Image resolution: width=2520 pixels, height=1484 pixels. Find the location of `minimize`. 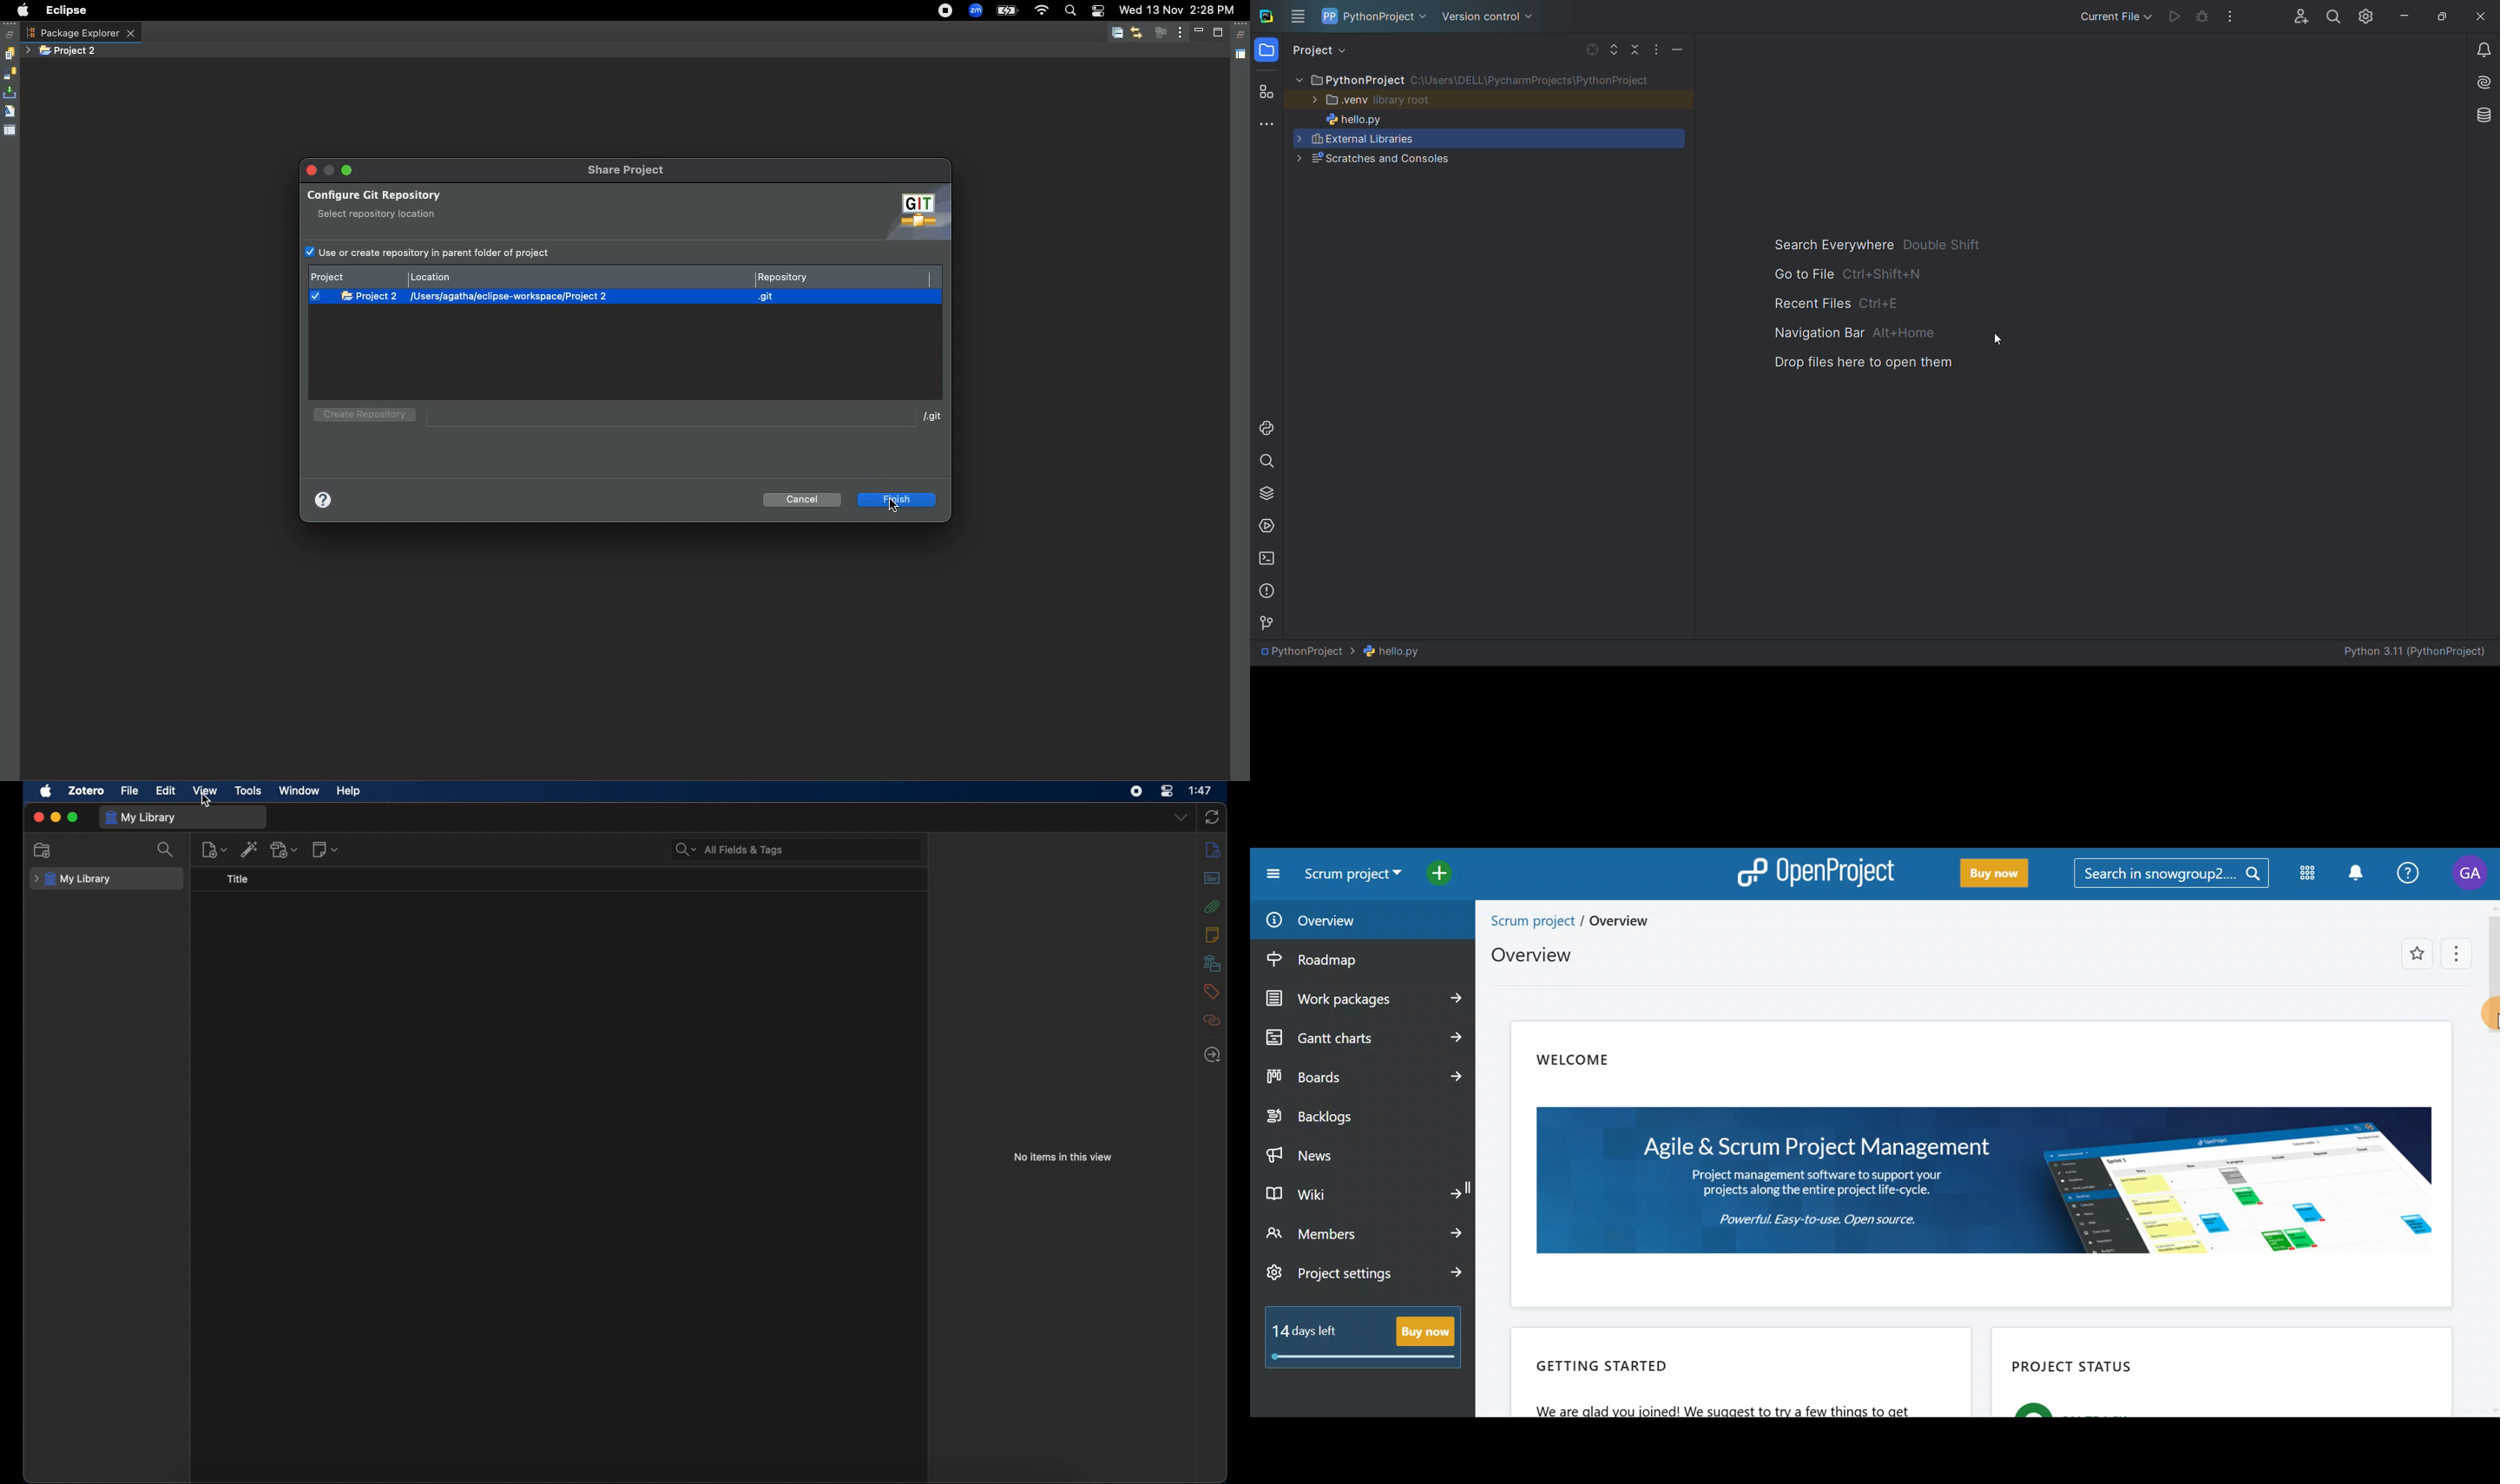

minimize is located at coordinates (56, 816).